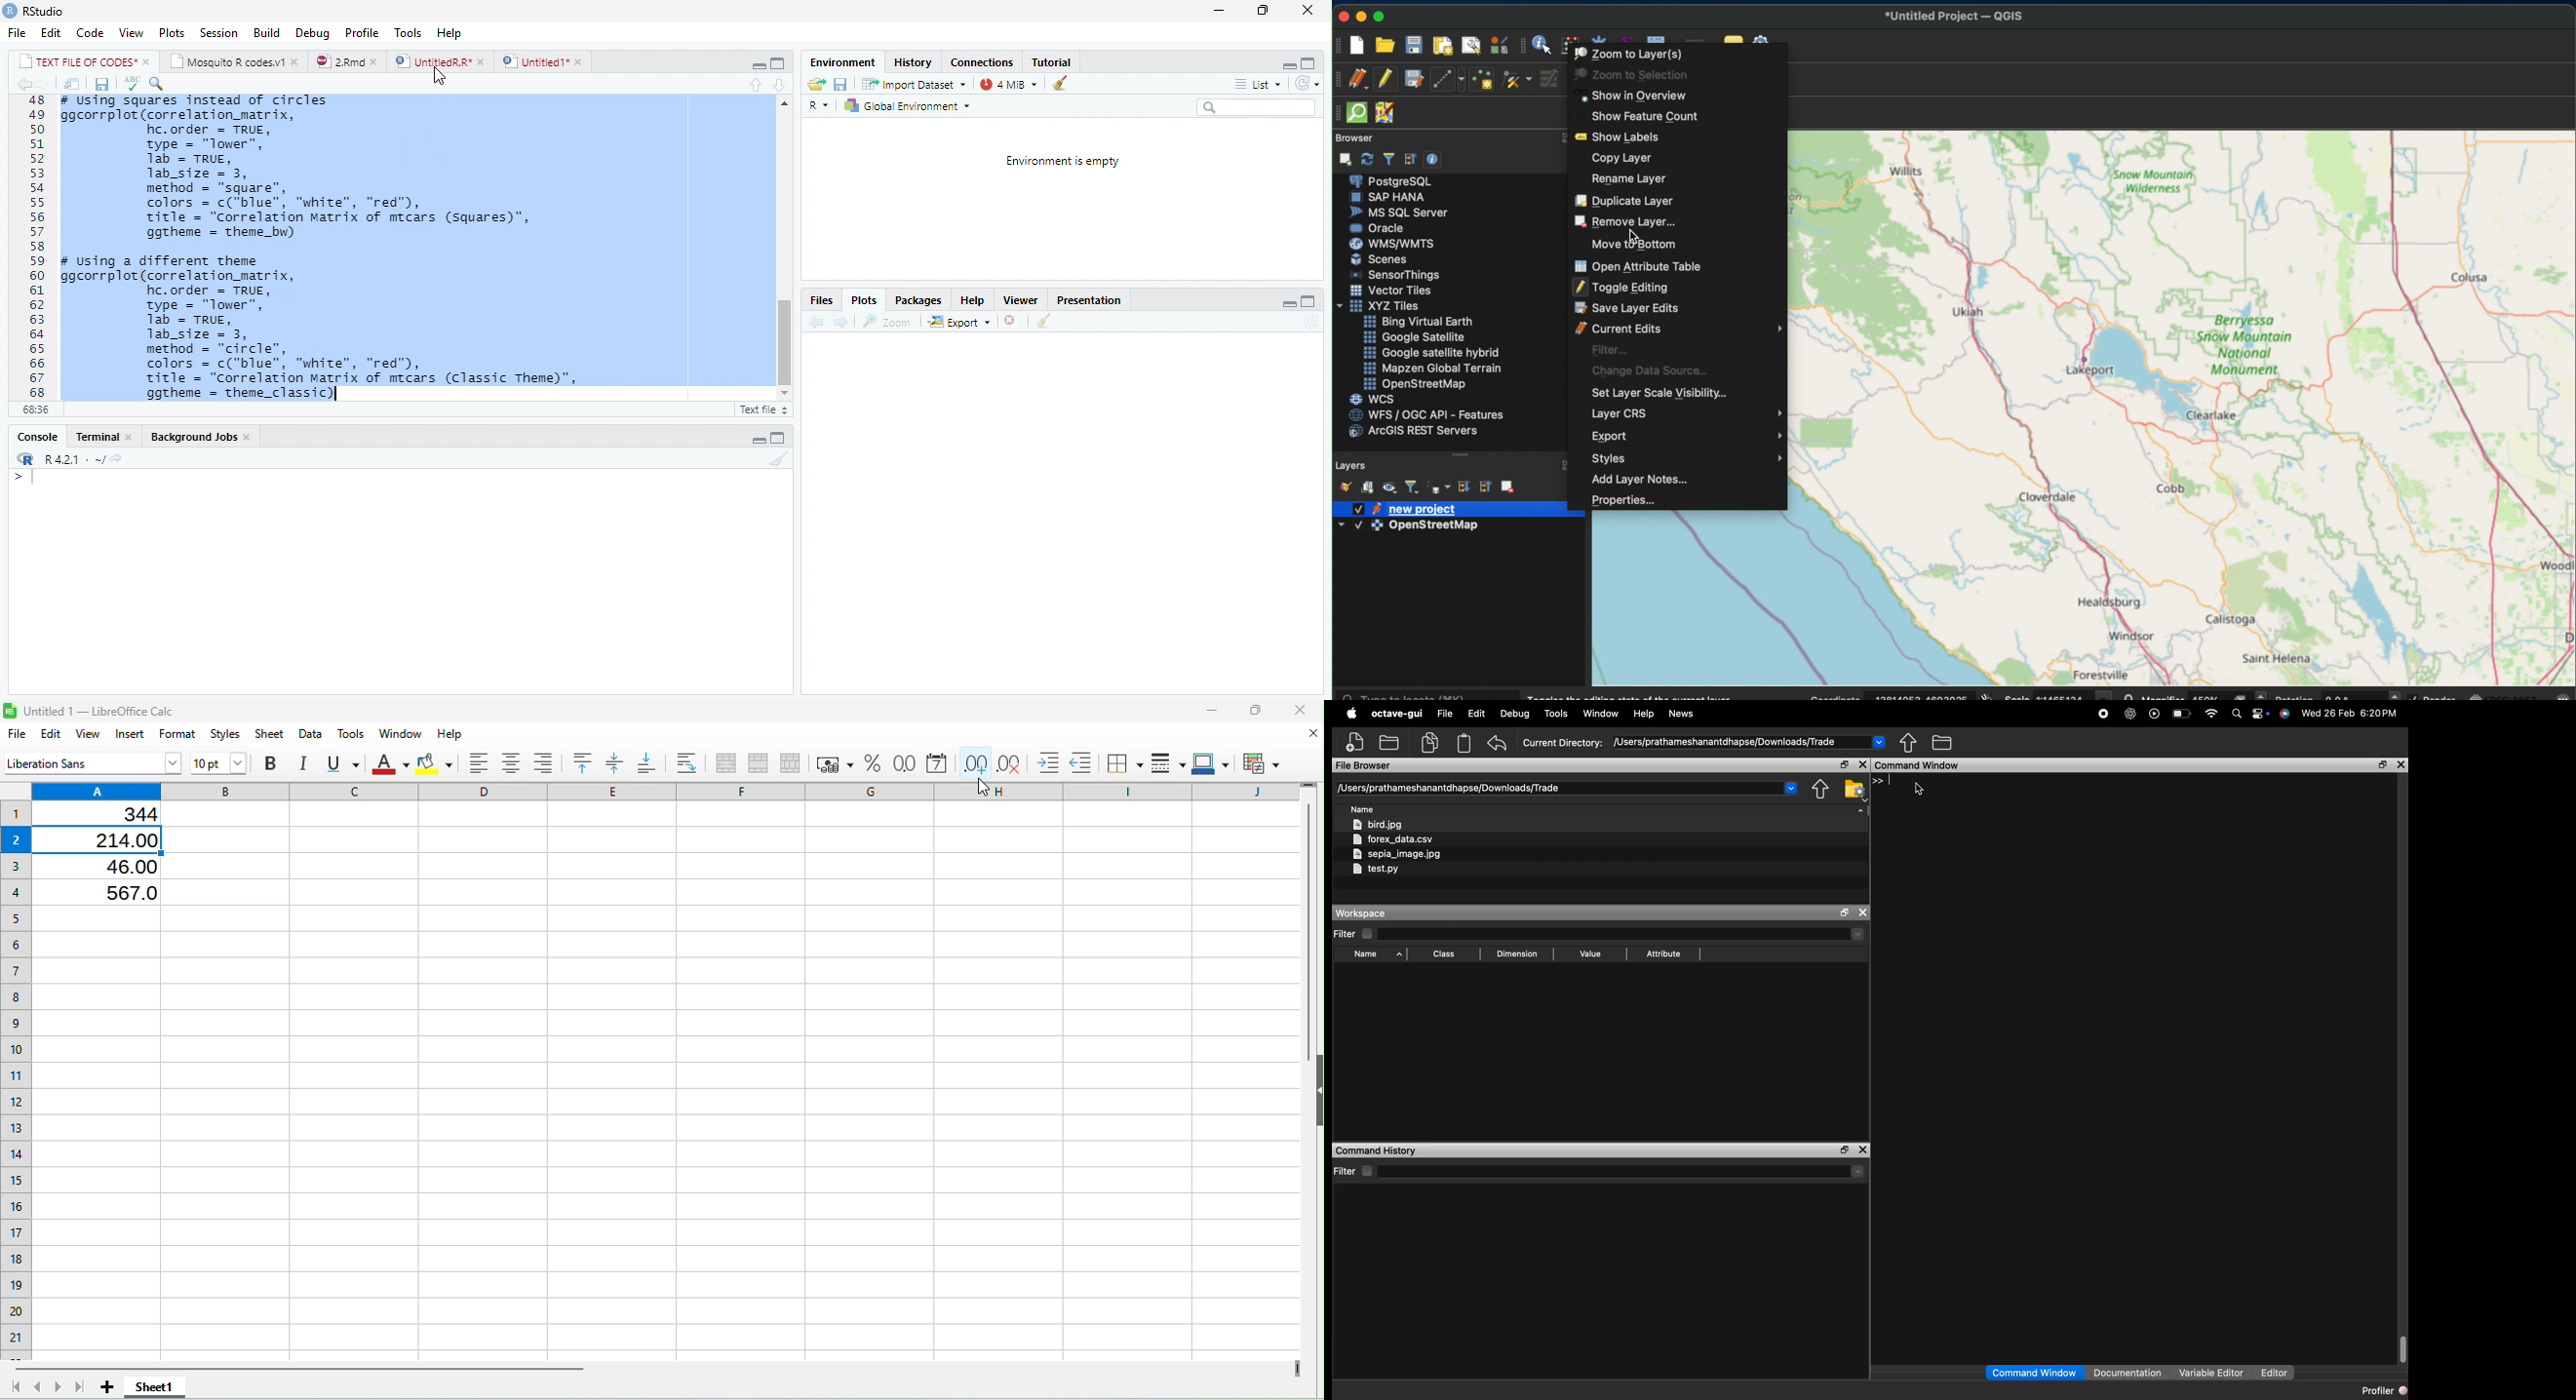  What do you see at coordinates (958, 322) in the screenshot?
I see `Export ` at bounding box center [958, 322].